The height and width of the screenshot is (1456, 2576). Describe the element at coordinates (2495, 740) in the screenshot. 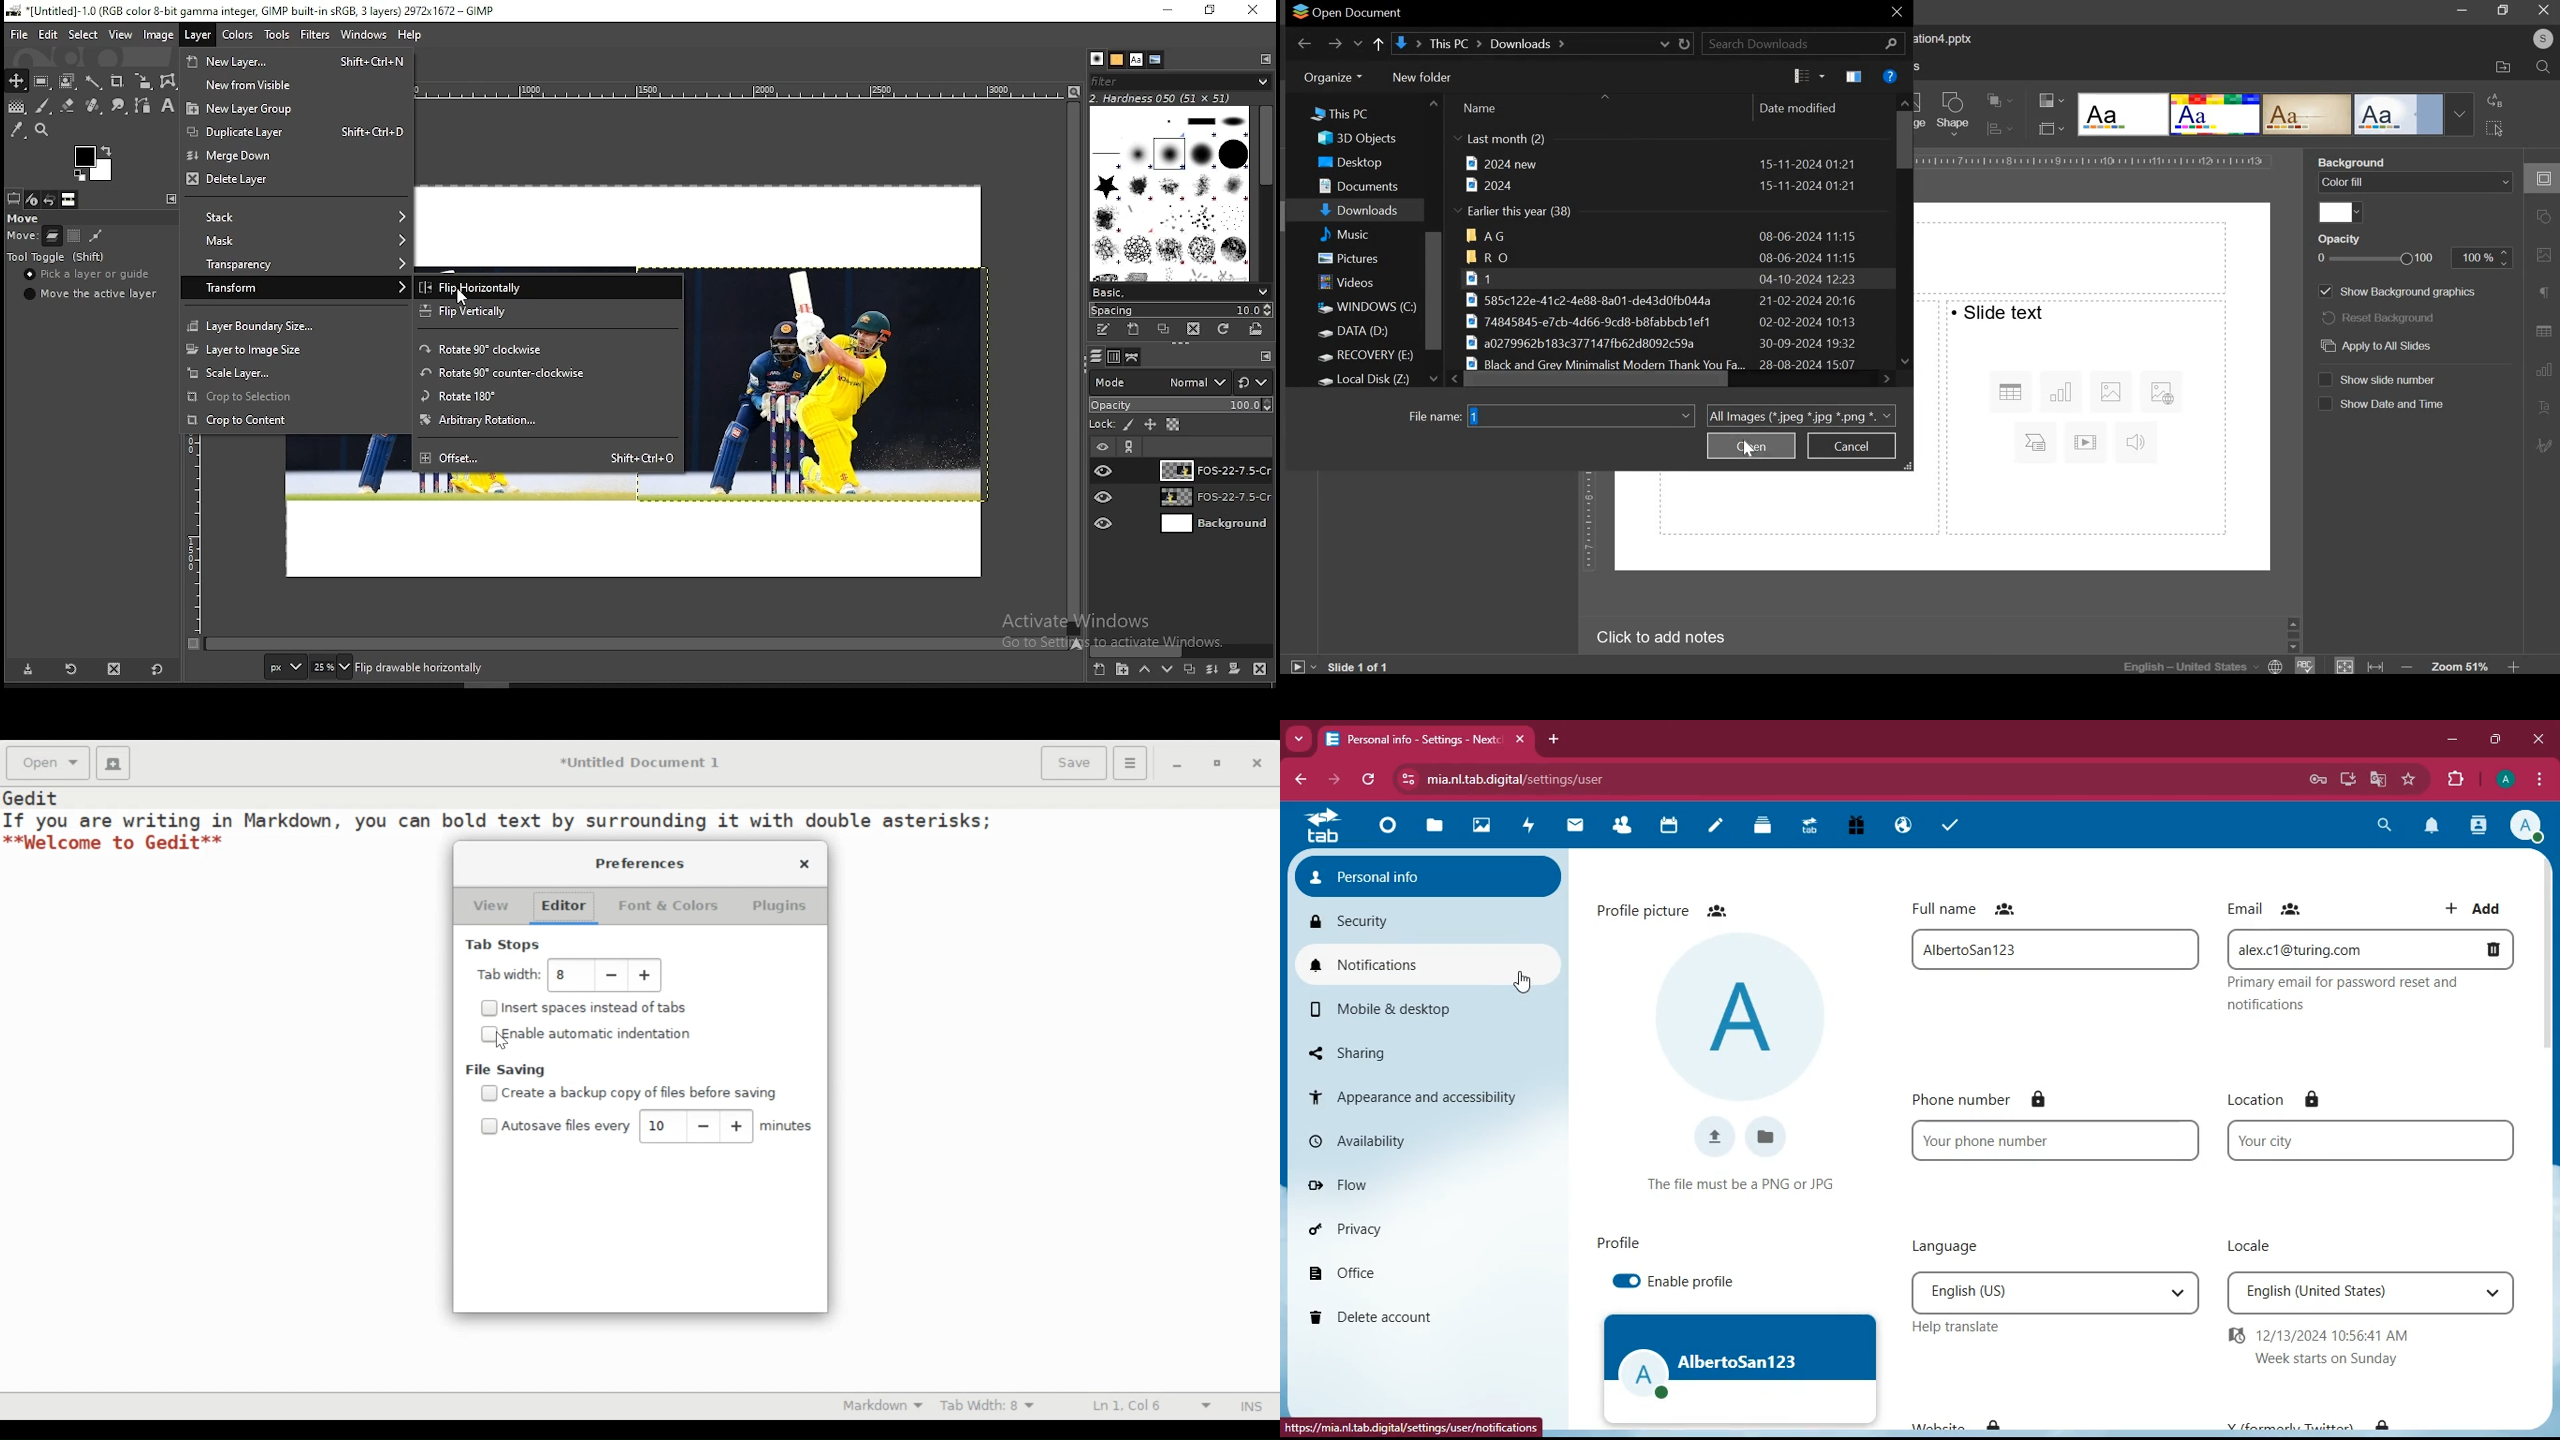

I see `maximize` at that location.